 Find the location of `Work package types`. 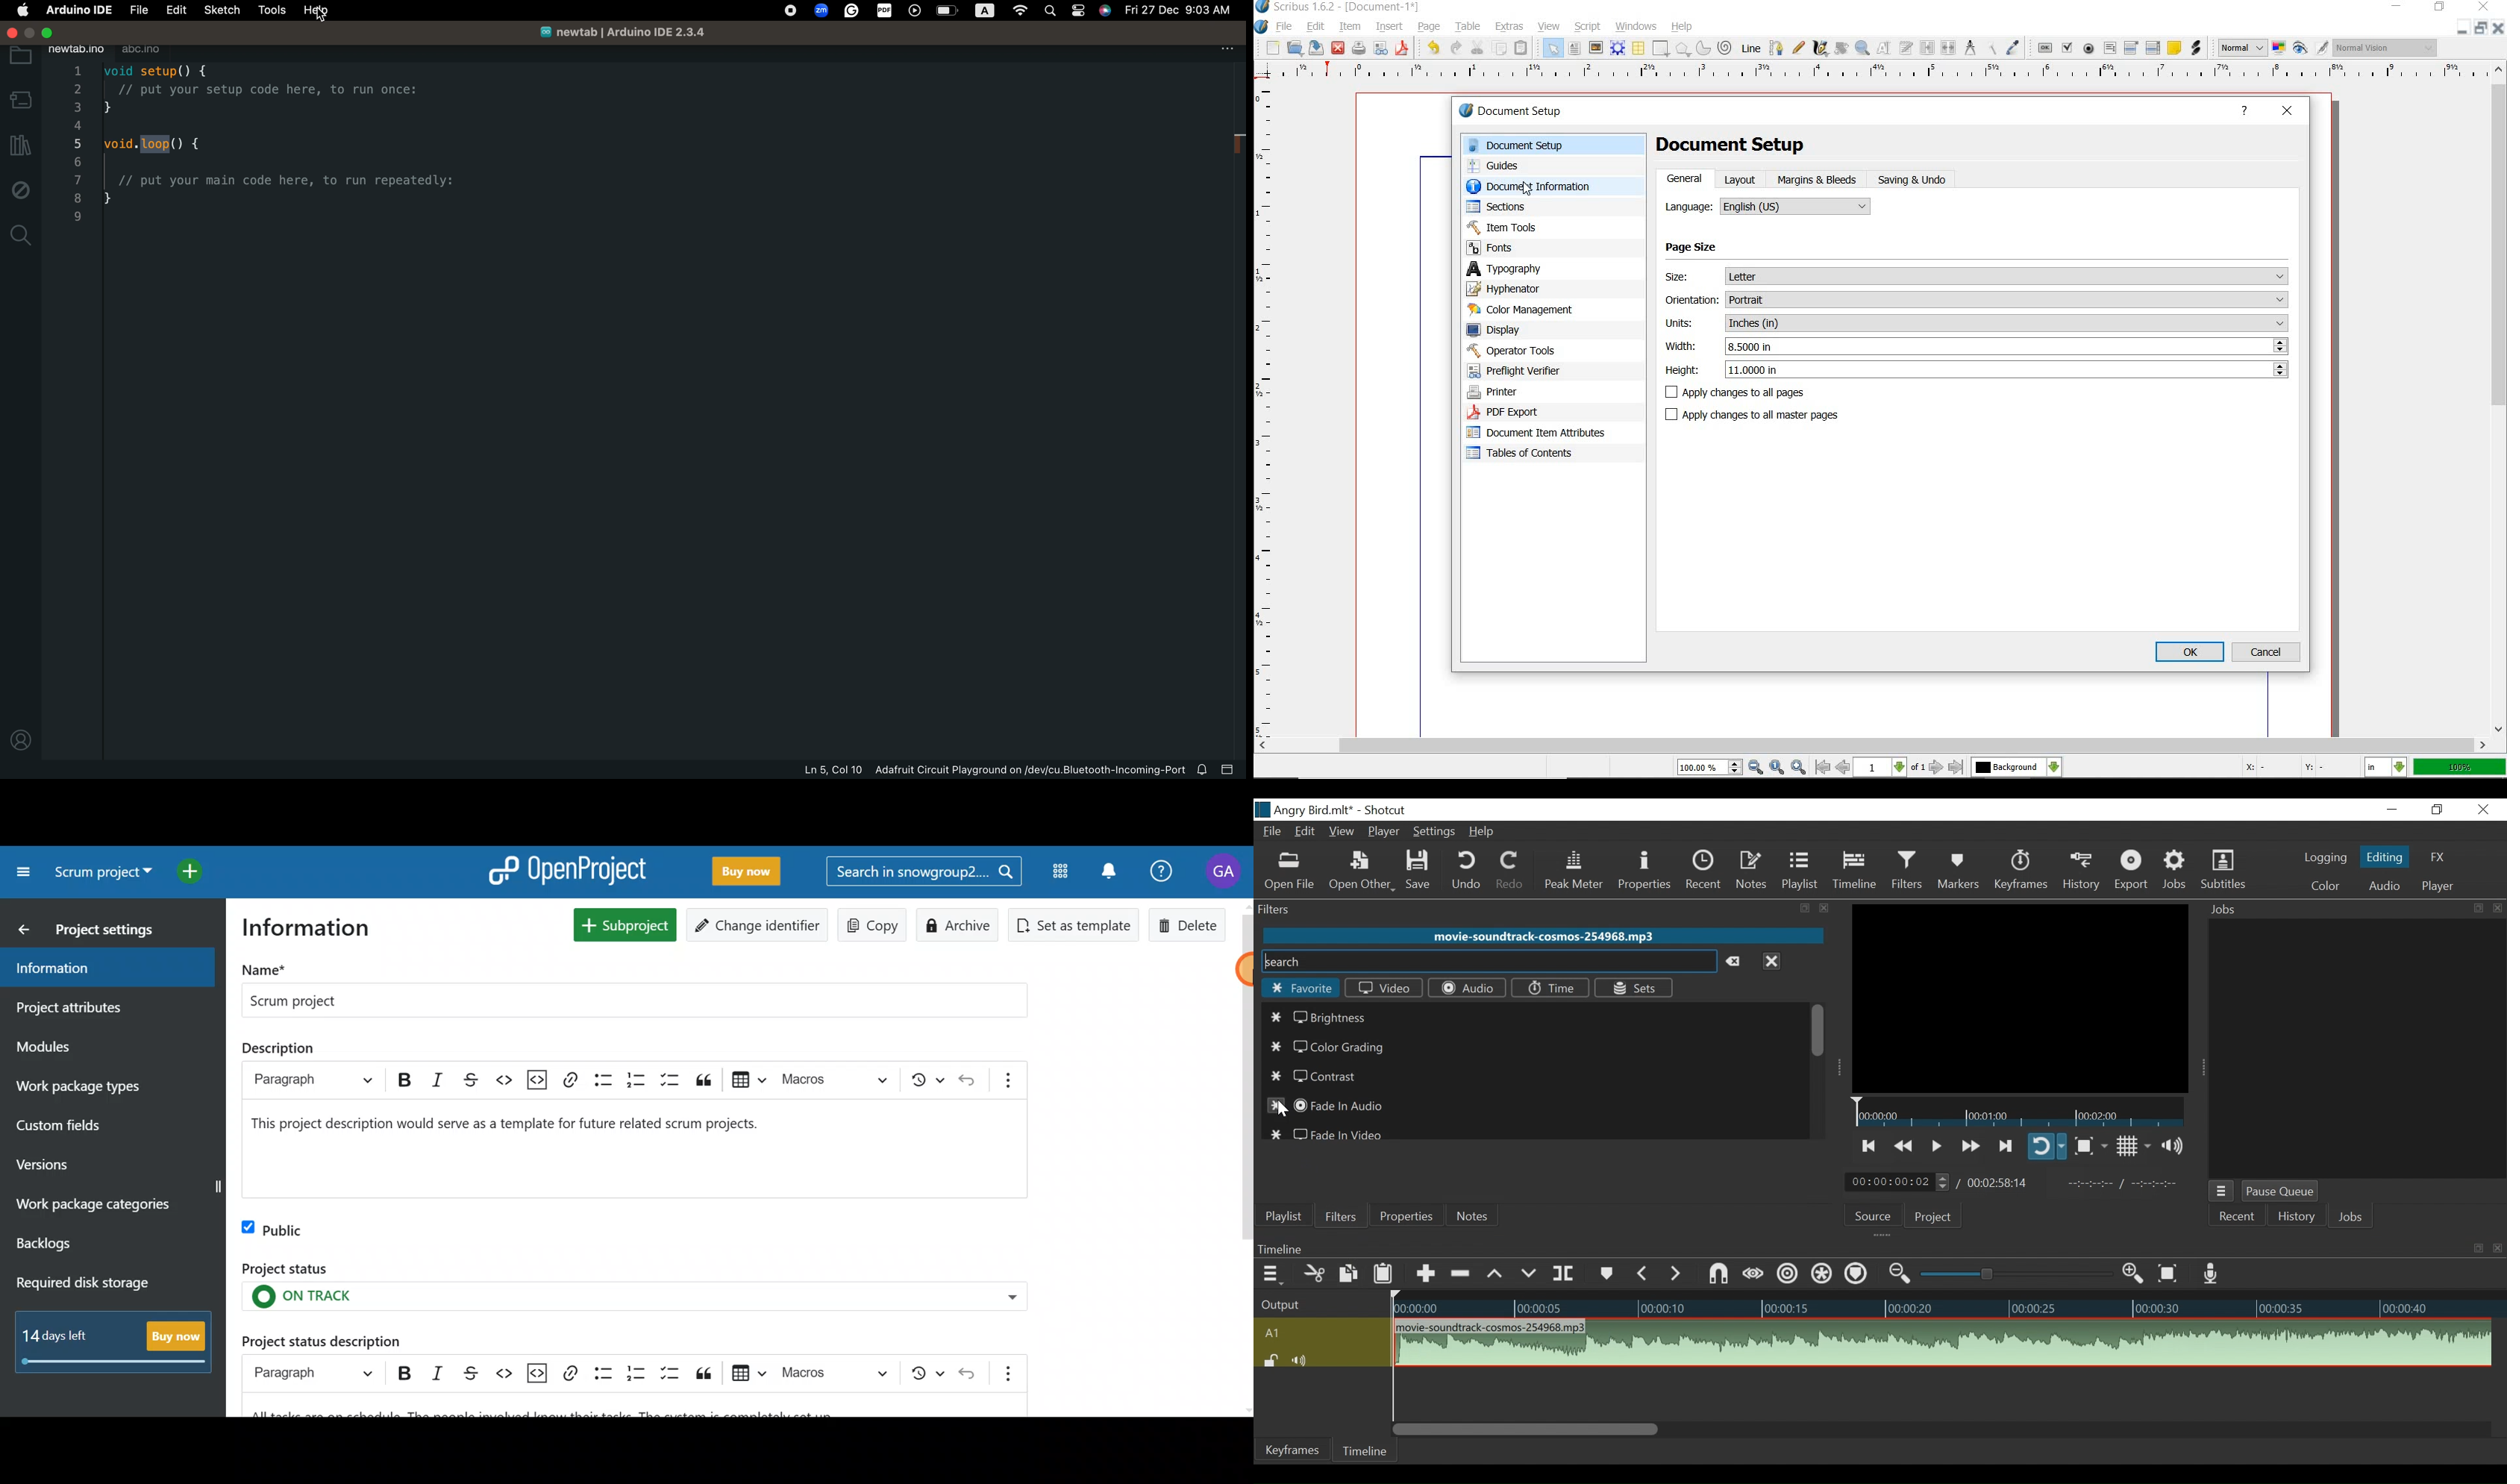

Work package types is located at coordinates (105, 1086).